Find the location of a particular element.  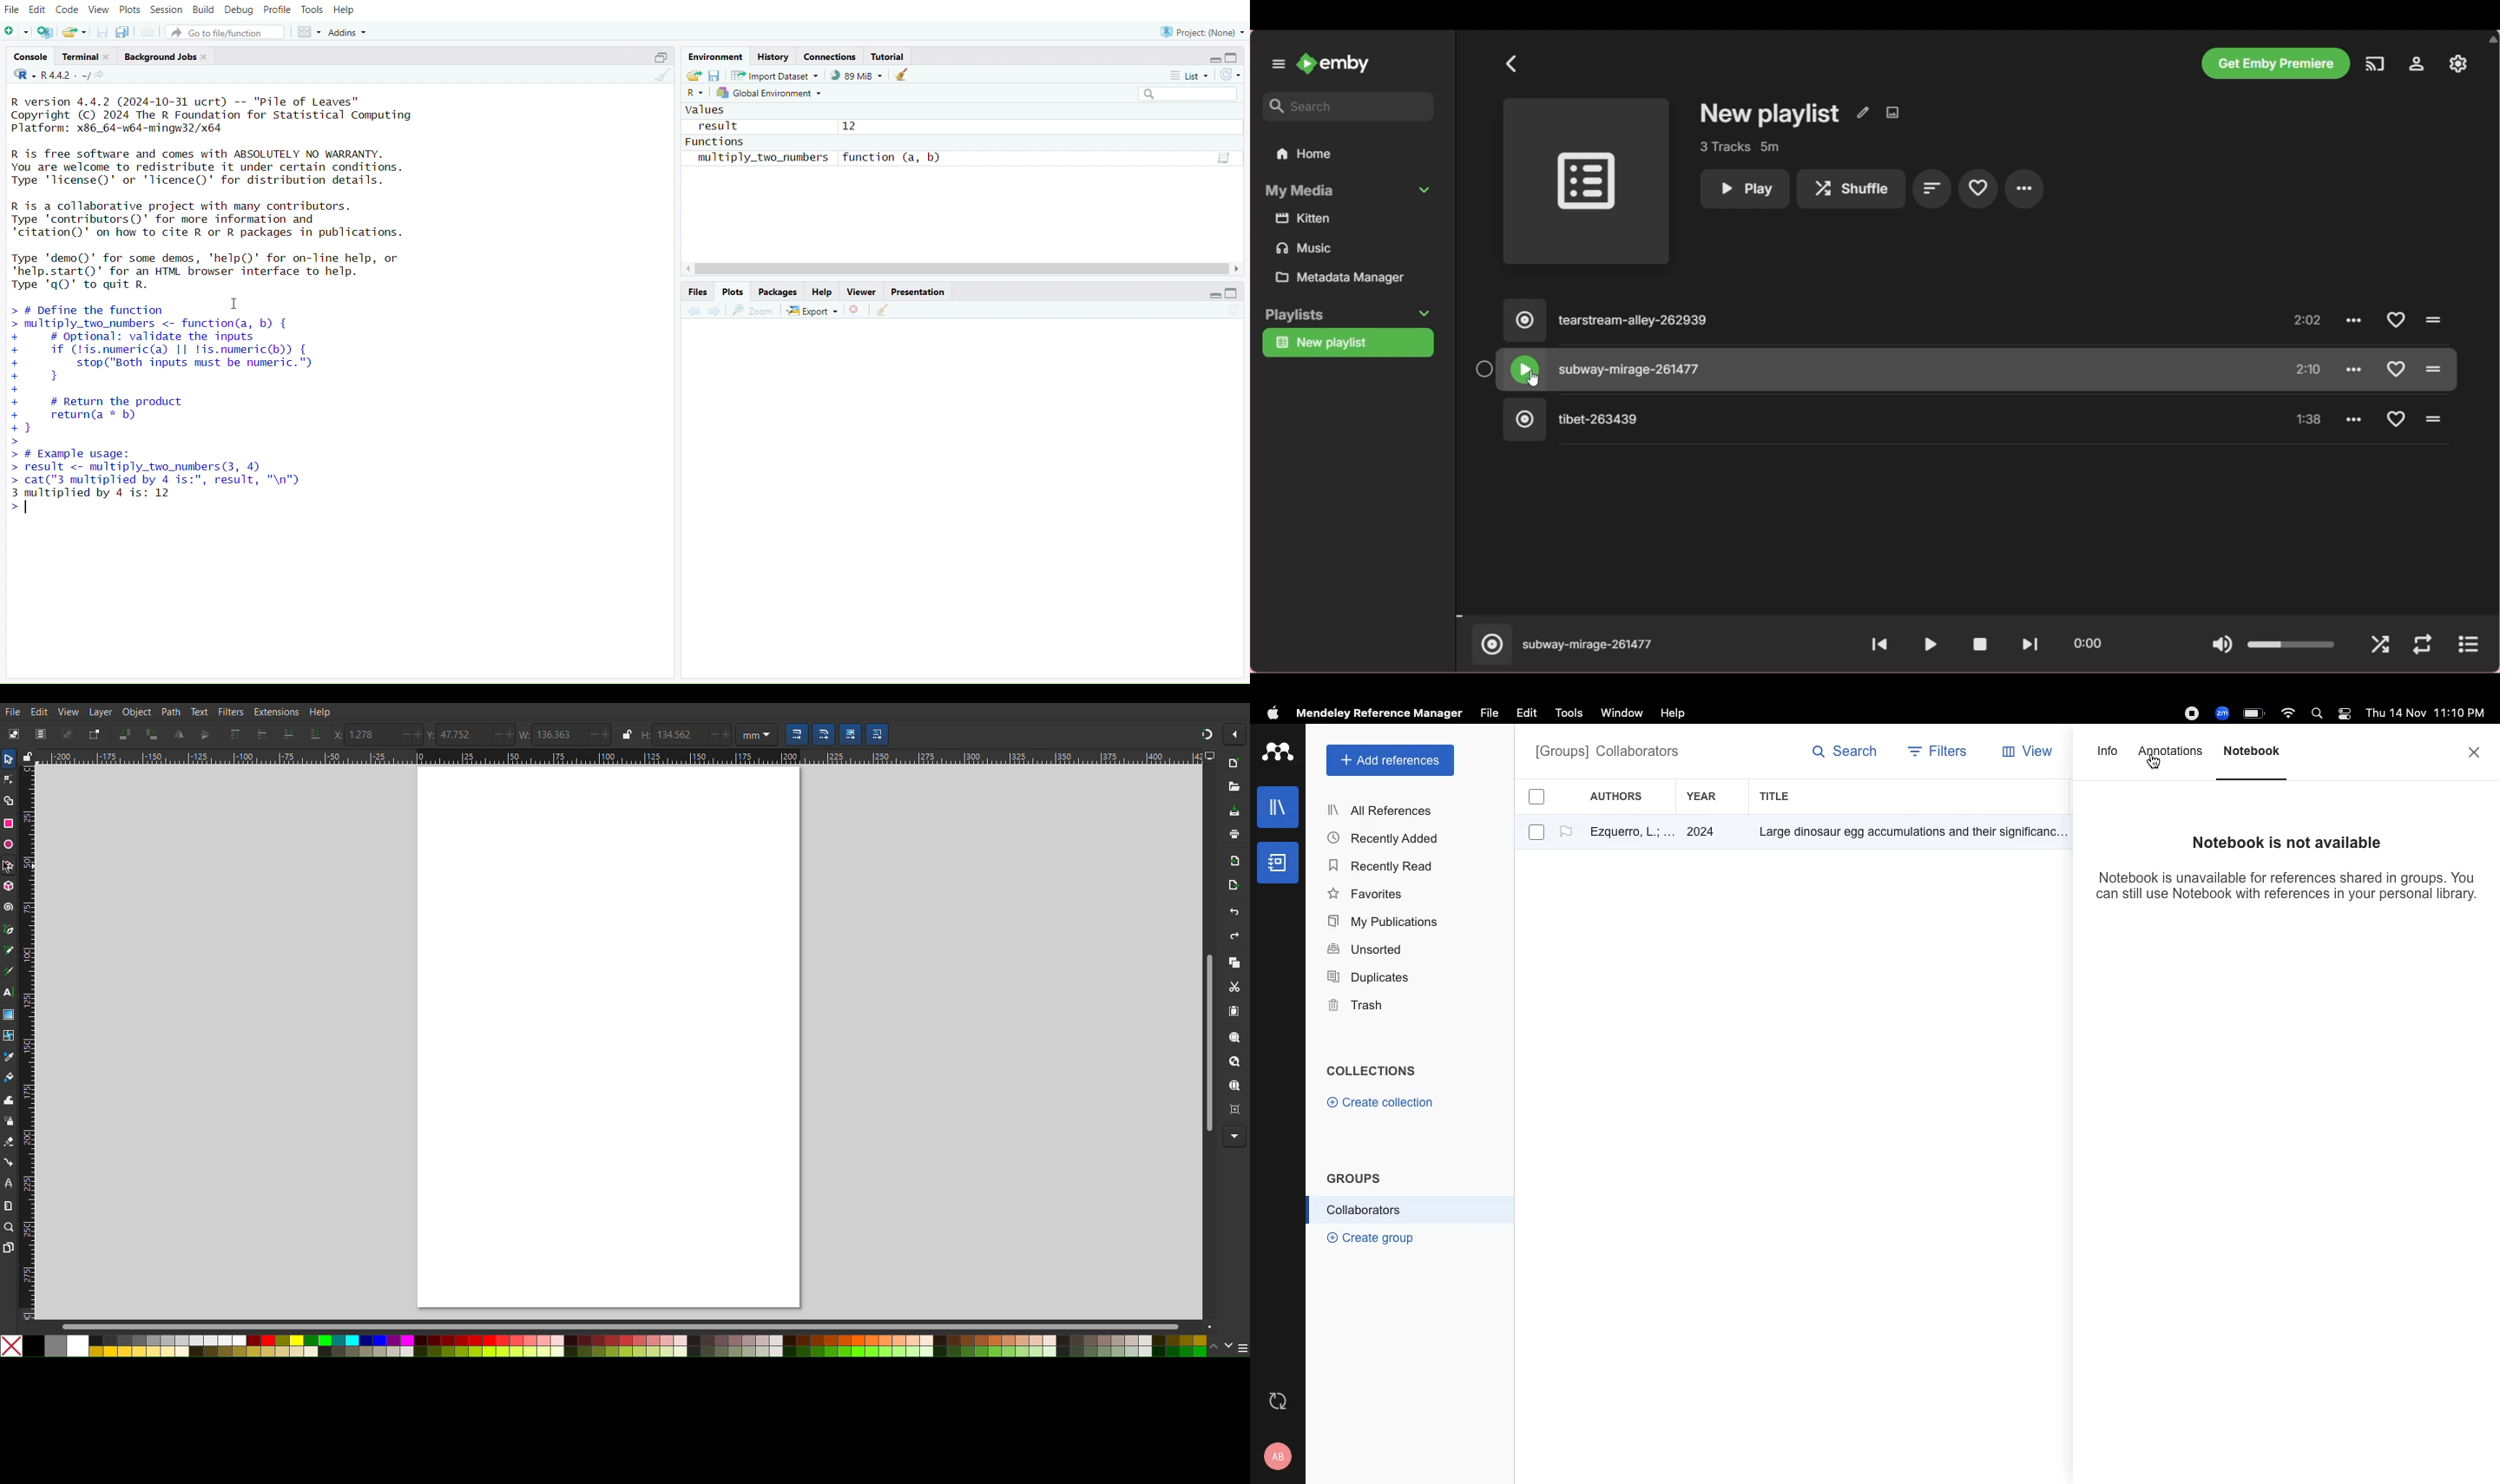

Back is located at coordinates (1512, 64).